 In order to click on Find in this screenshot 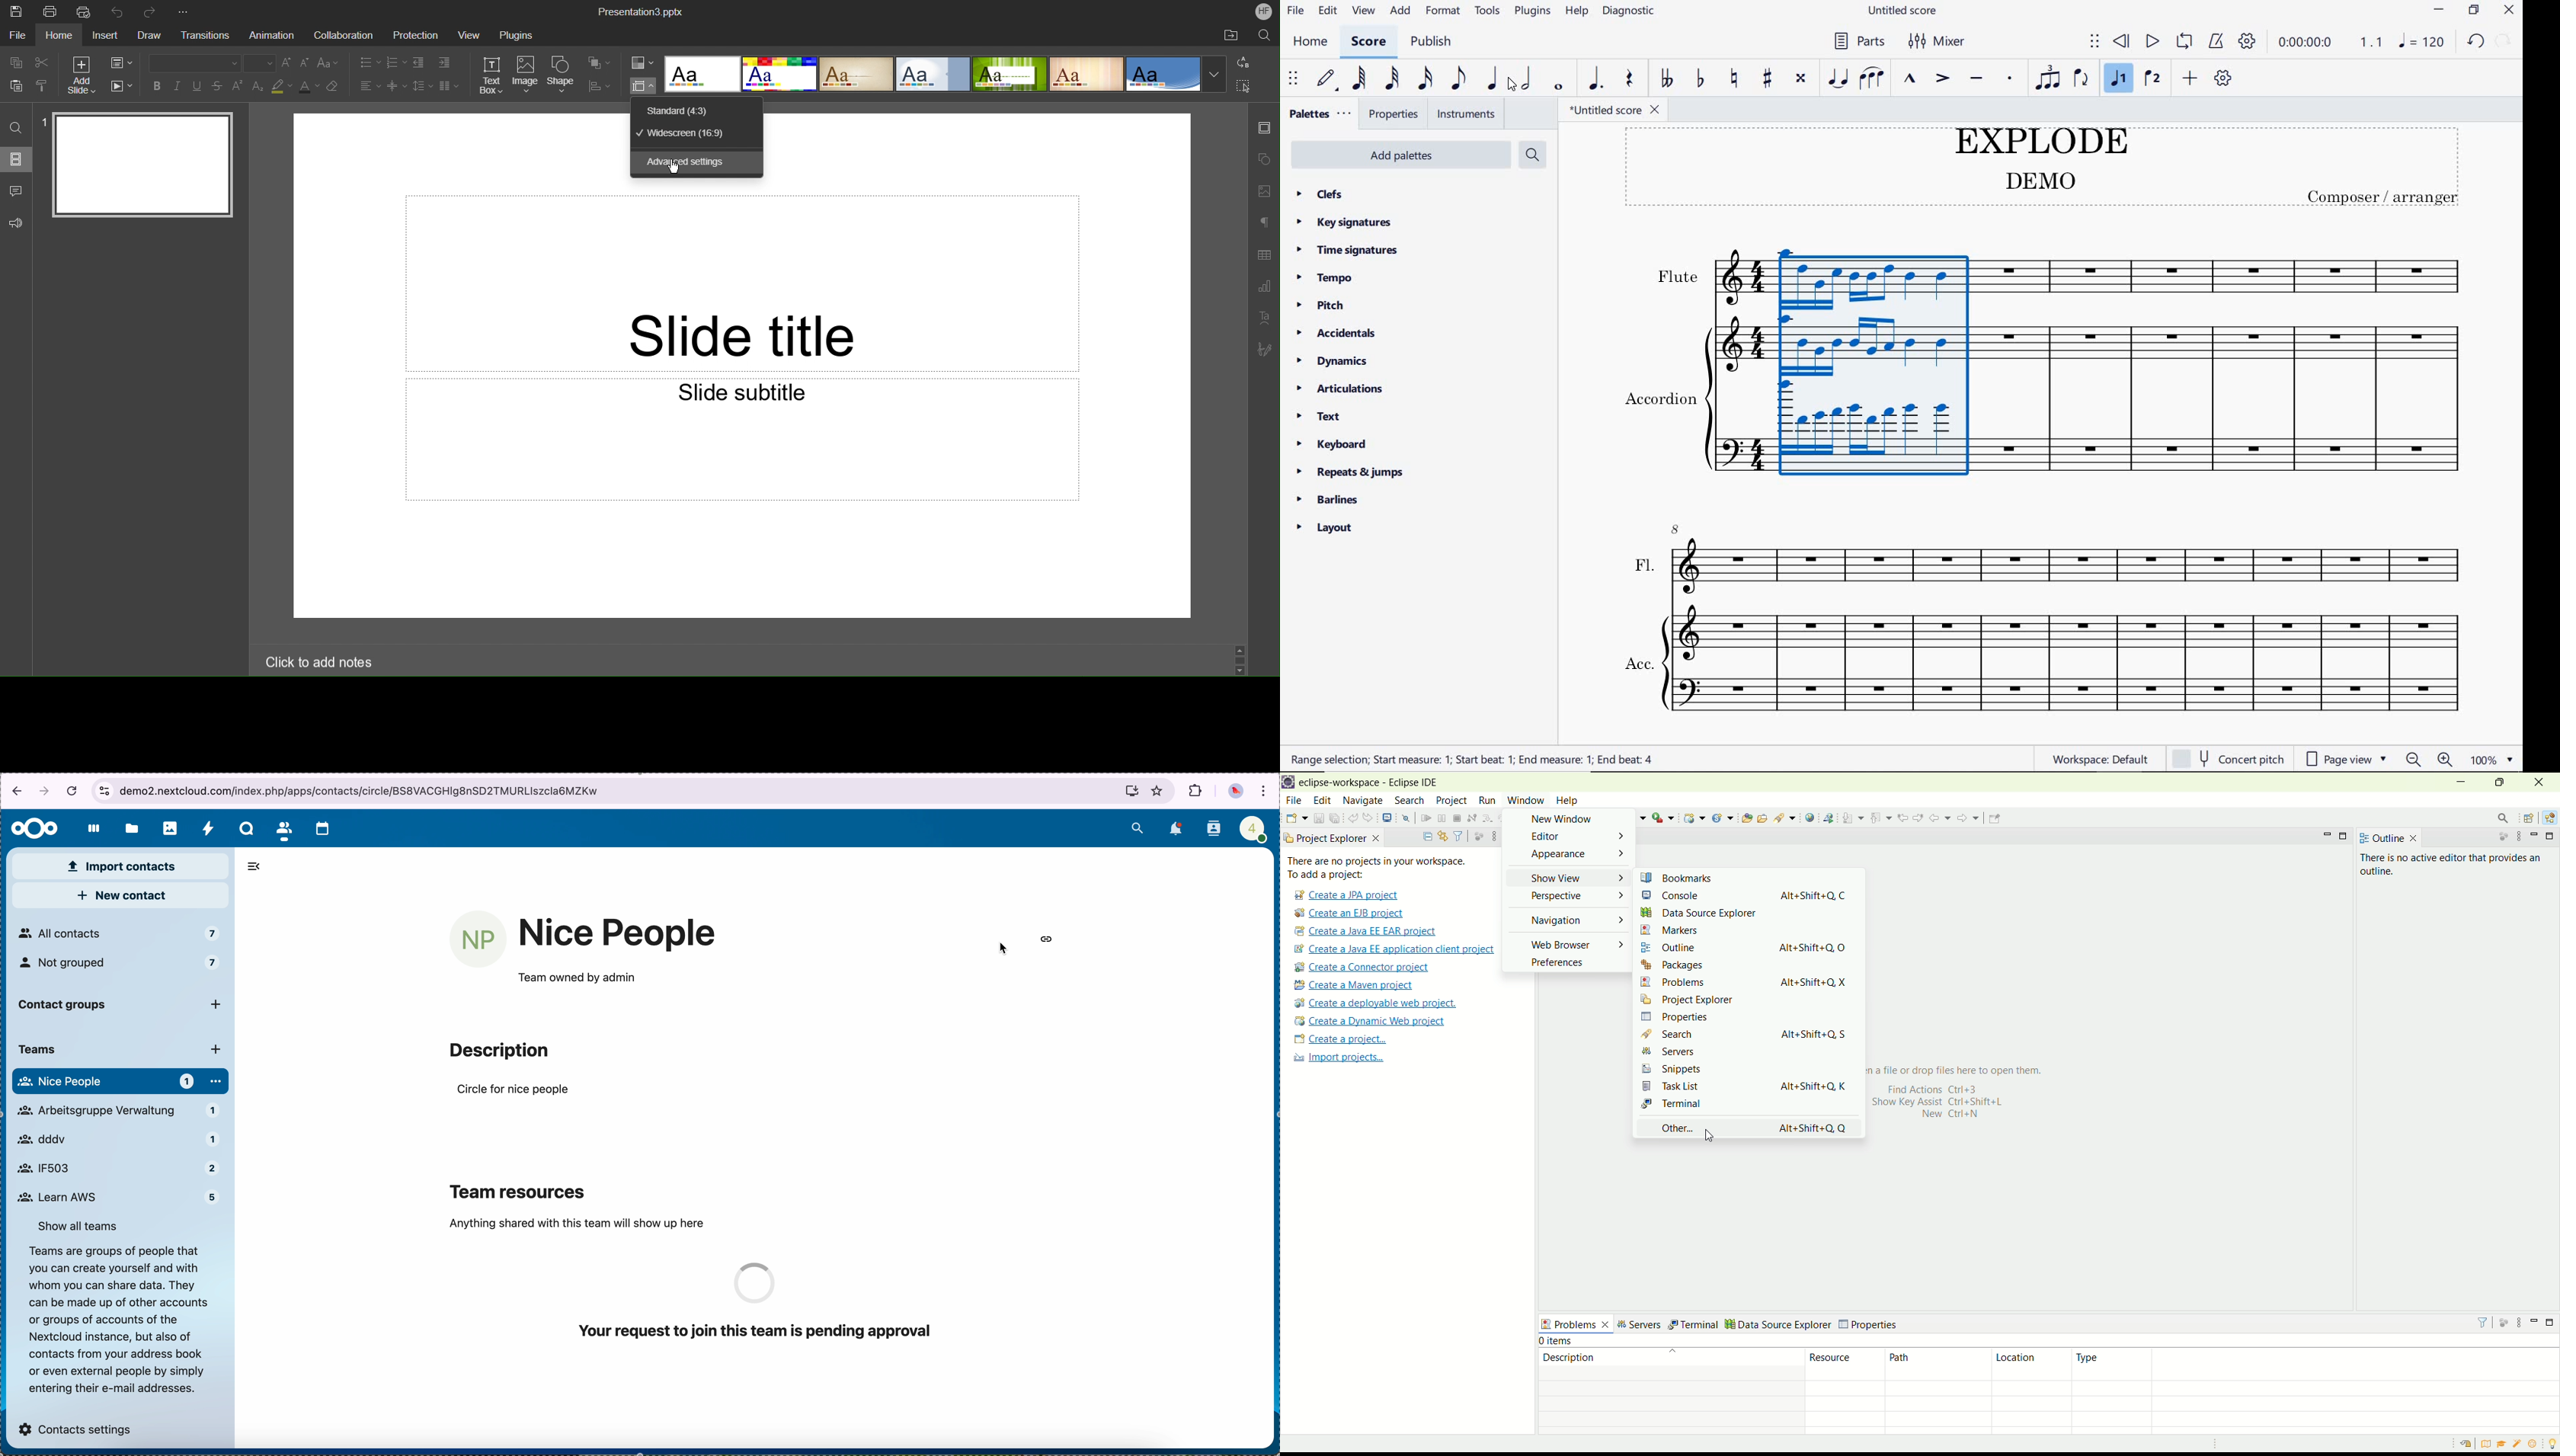, I will do `click(15, 127)`.